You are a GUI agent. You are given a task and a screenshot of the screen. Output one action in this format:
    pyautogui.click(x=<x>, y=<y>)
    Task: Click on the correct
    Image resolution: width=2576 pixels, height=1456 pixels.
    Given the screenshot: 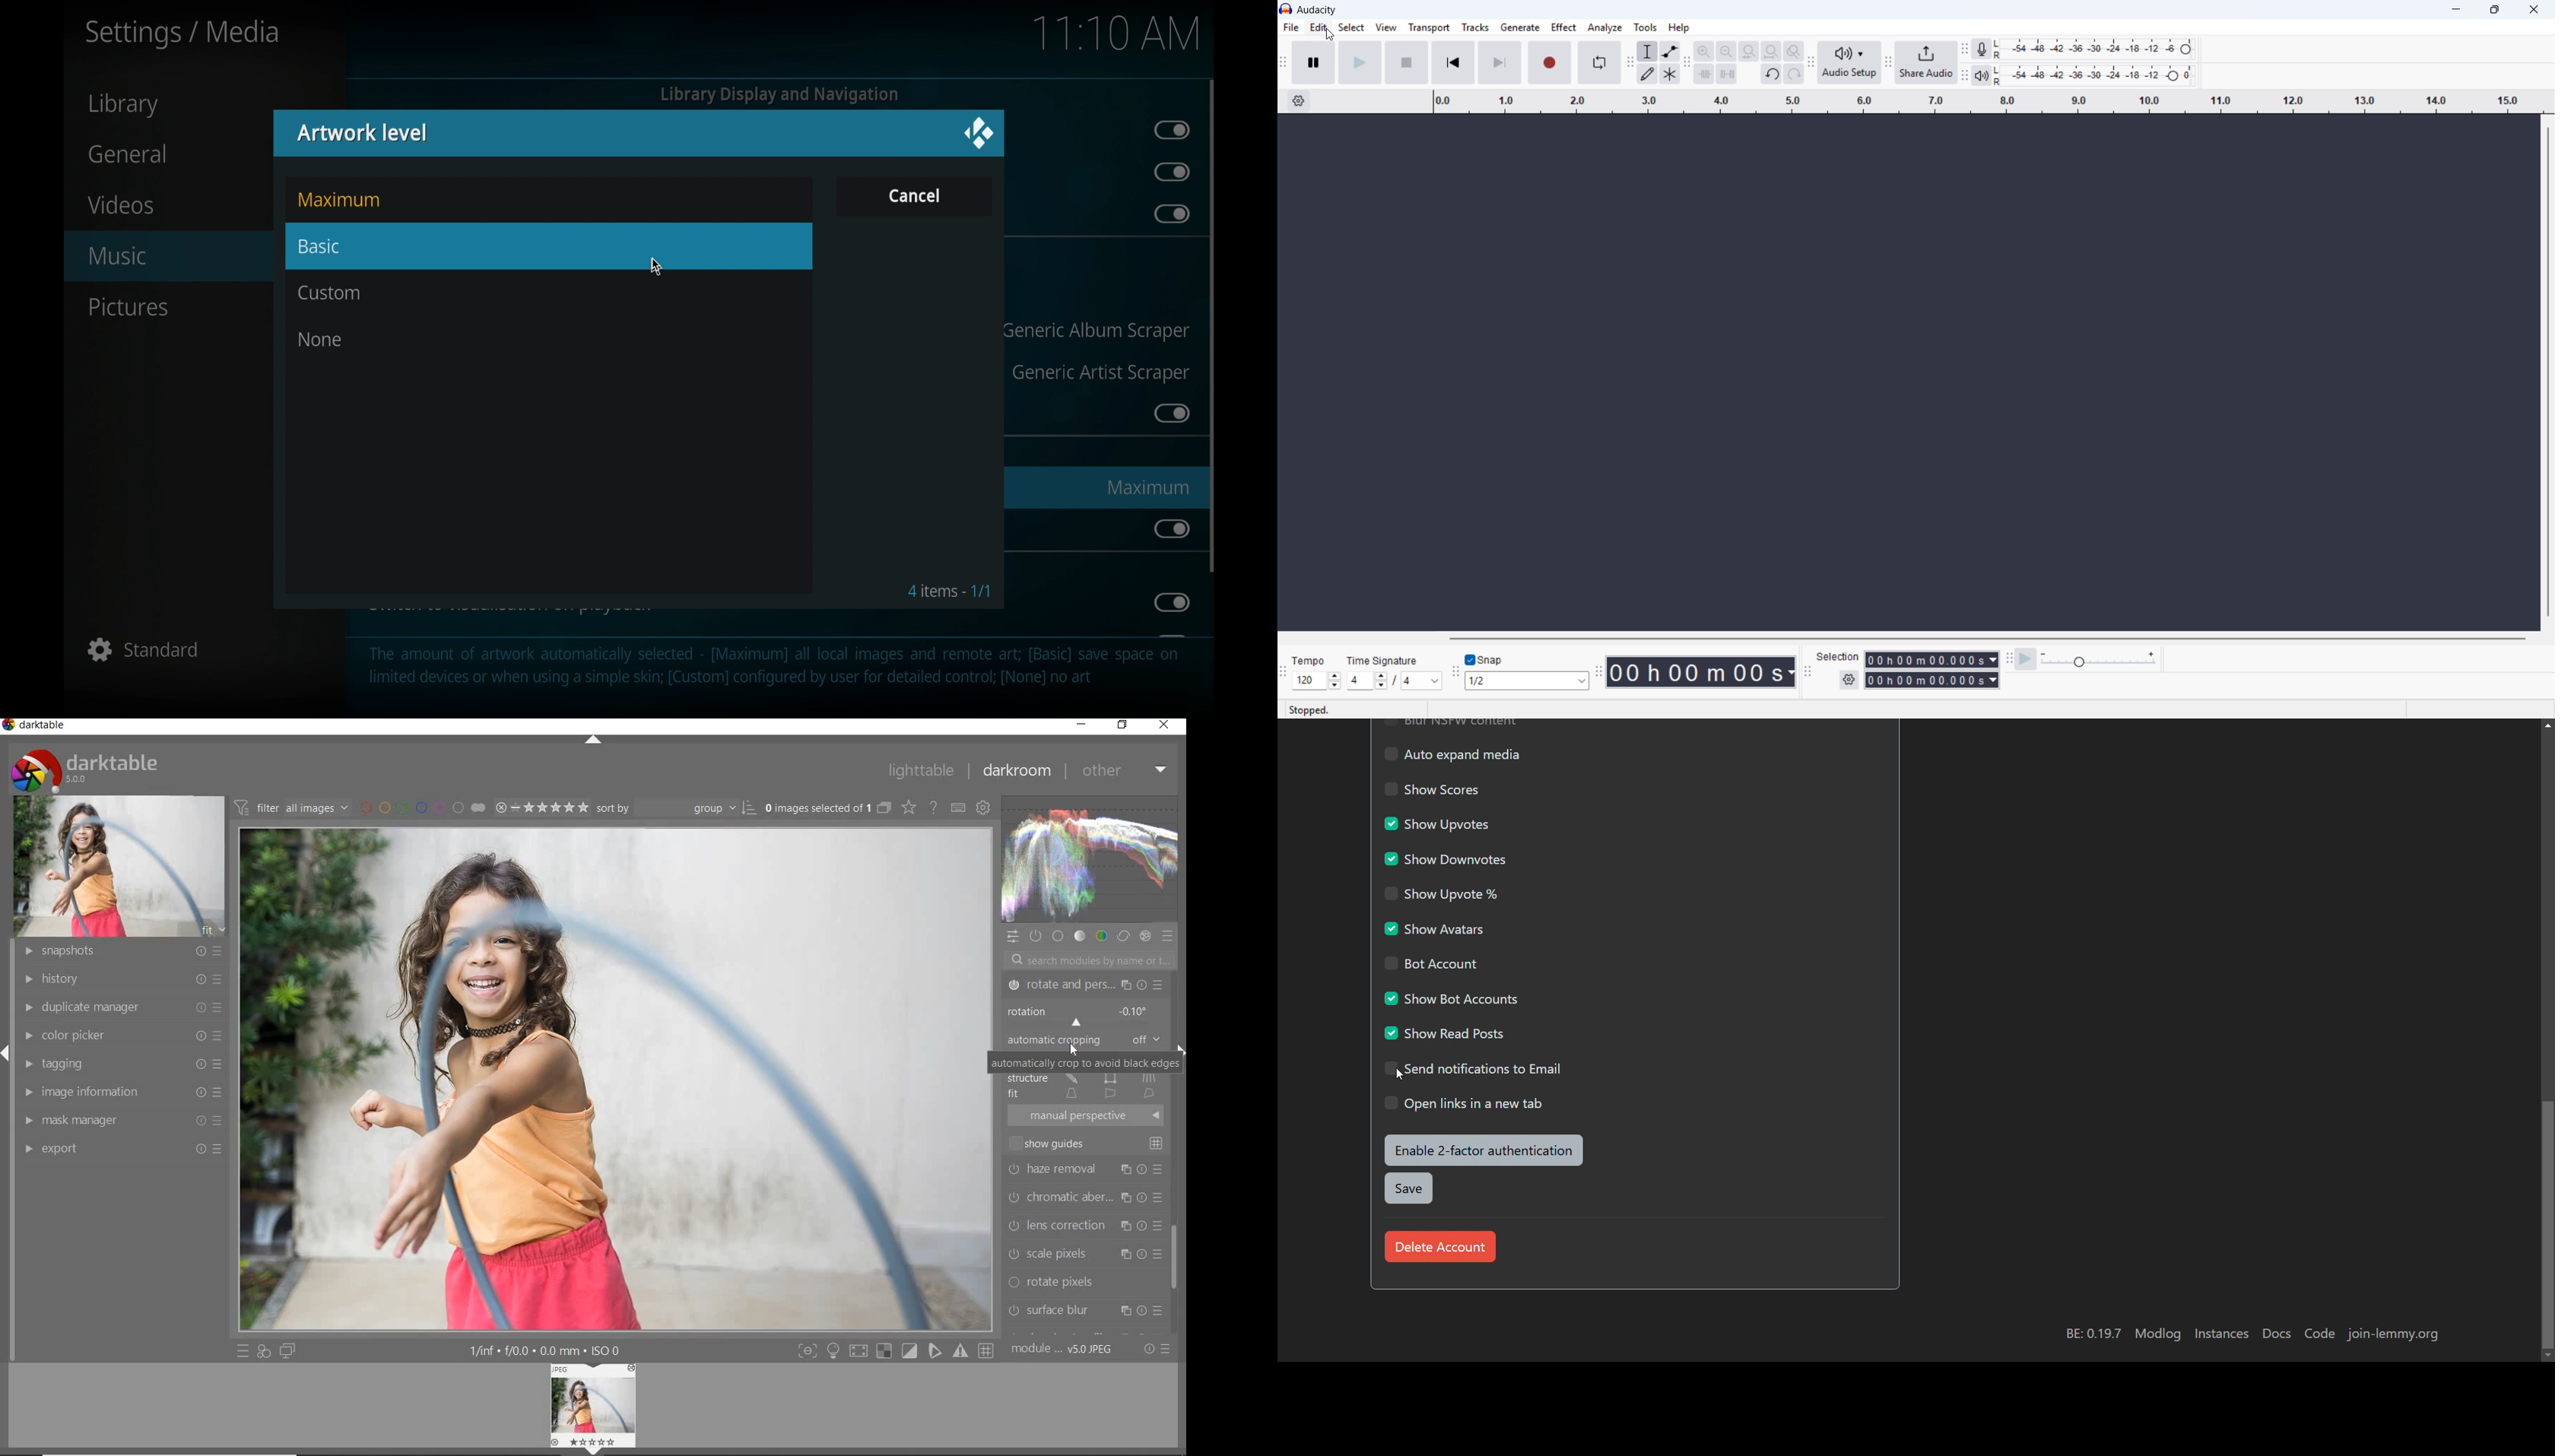 What is the action you would take?
    pyautogui.click(x=1124, y=937)
    